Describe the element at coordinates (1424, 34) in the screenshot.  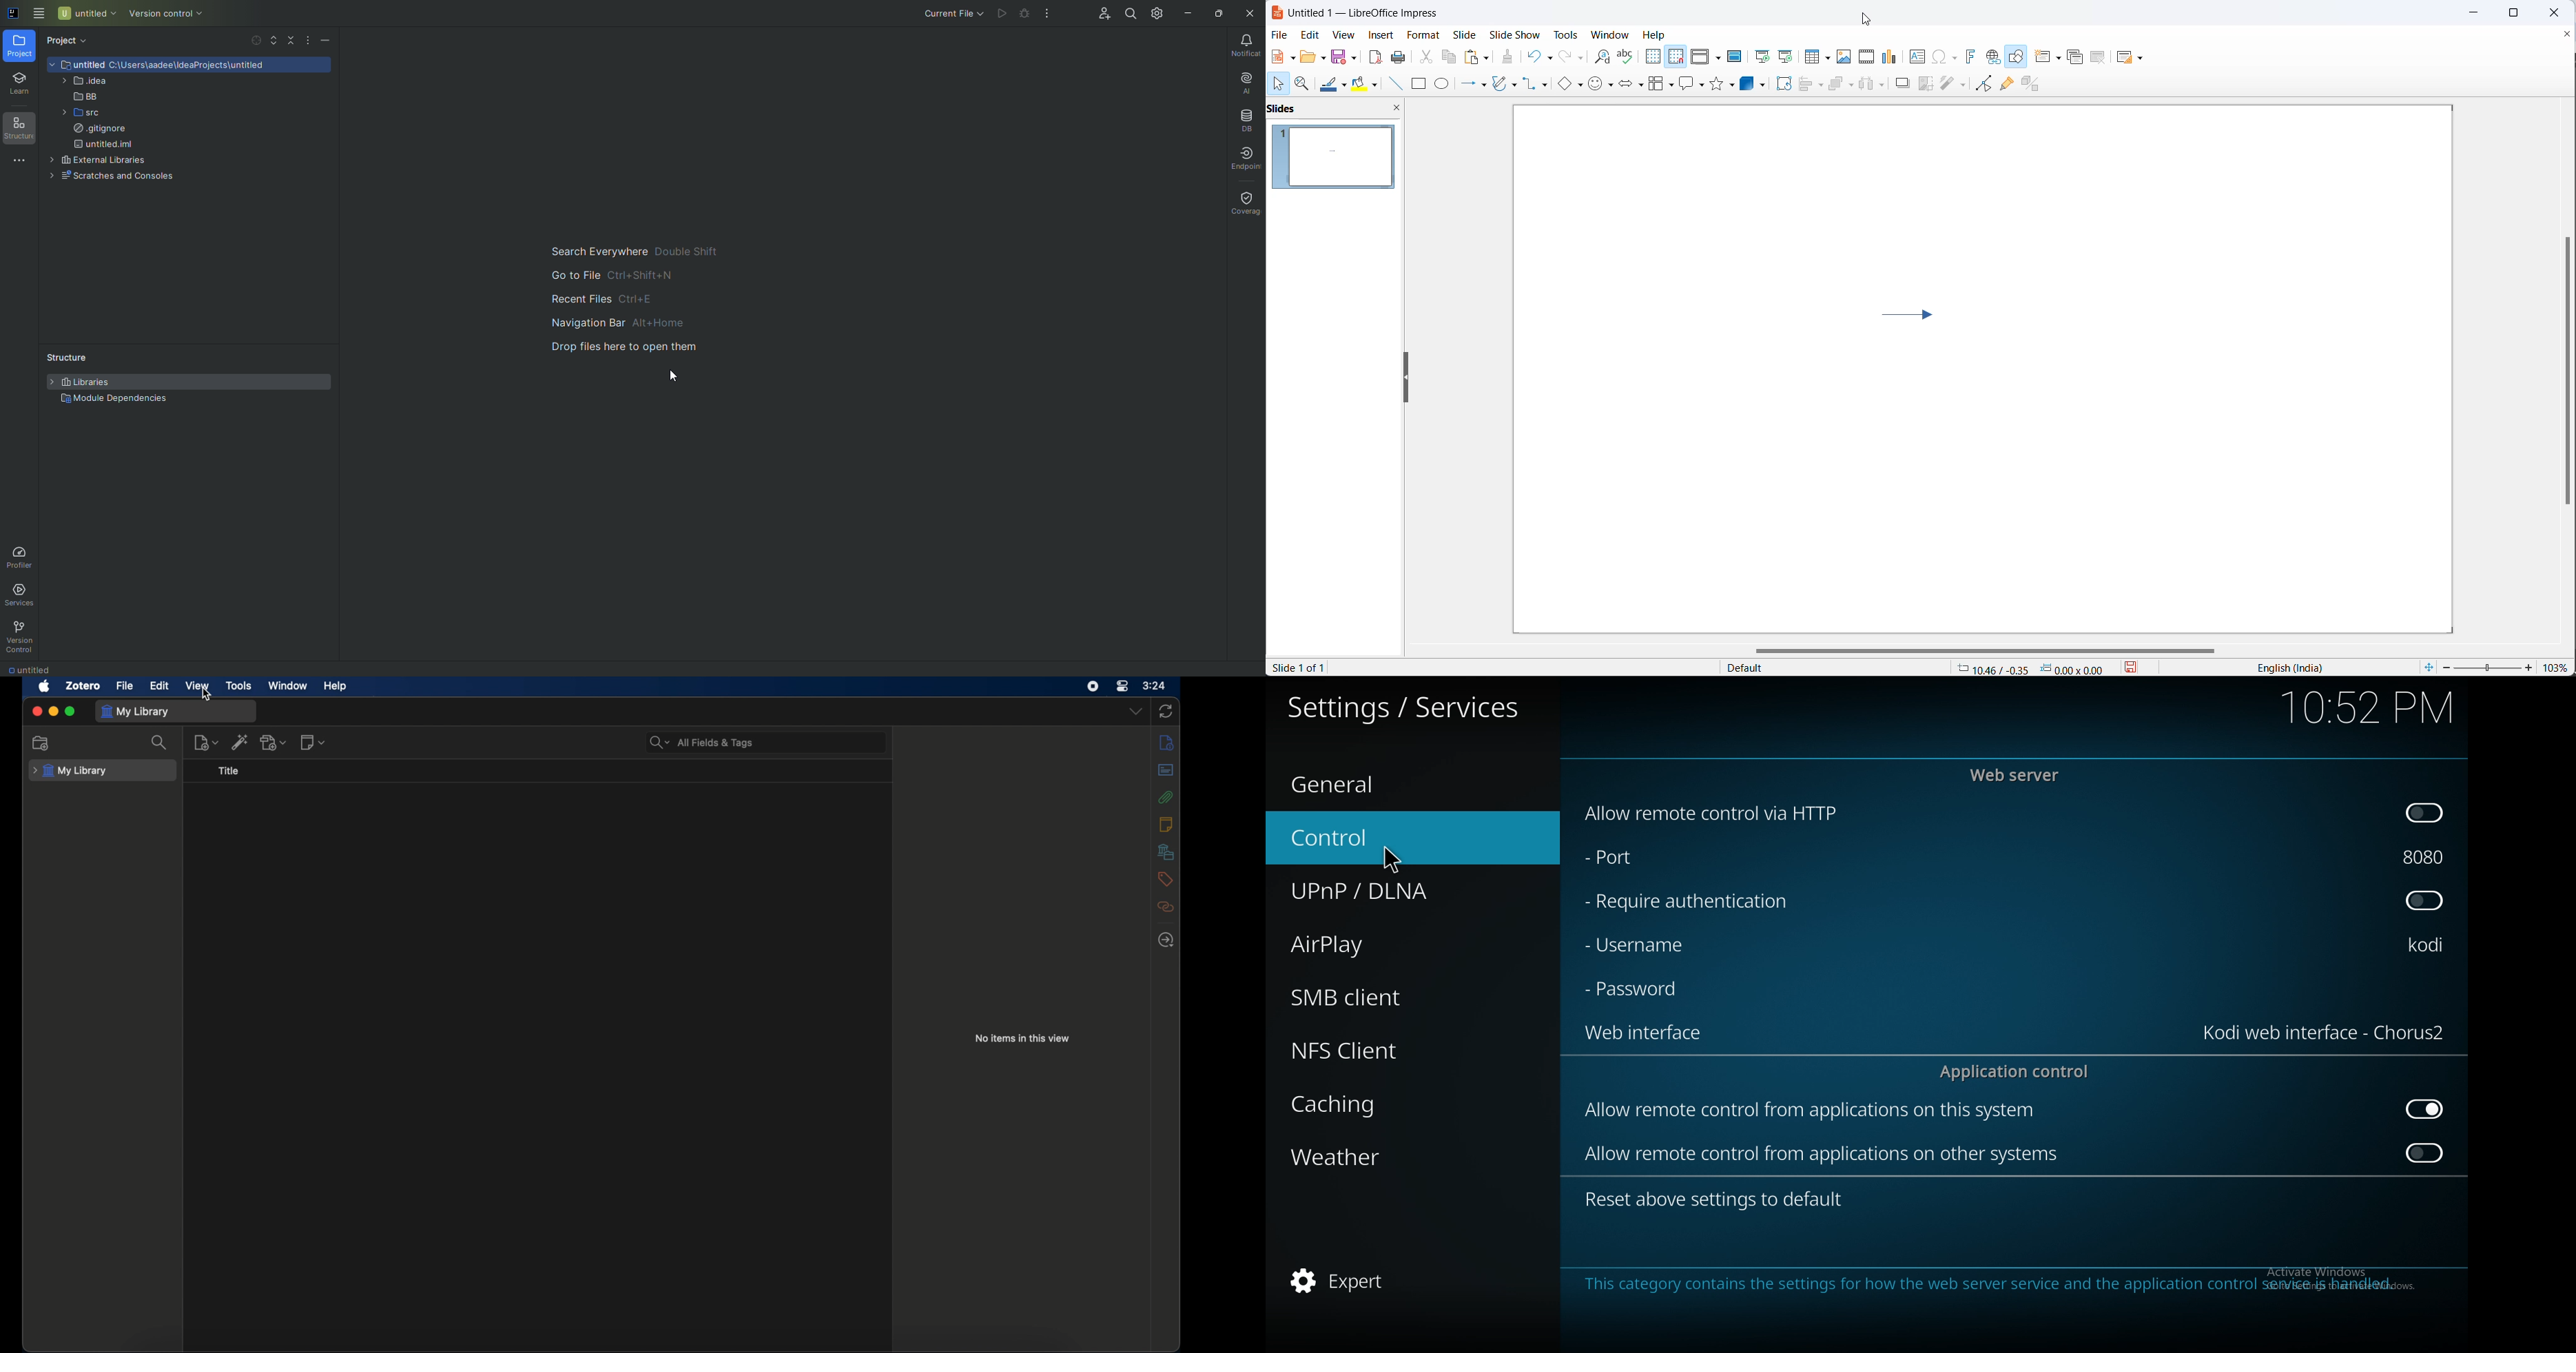
I see `format` at that location.